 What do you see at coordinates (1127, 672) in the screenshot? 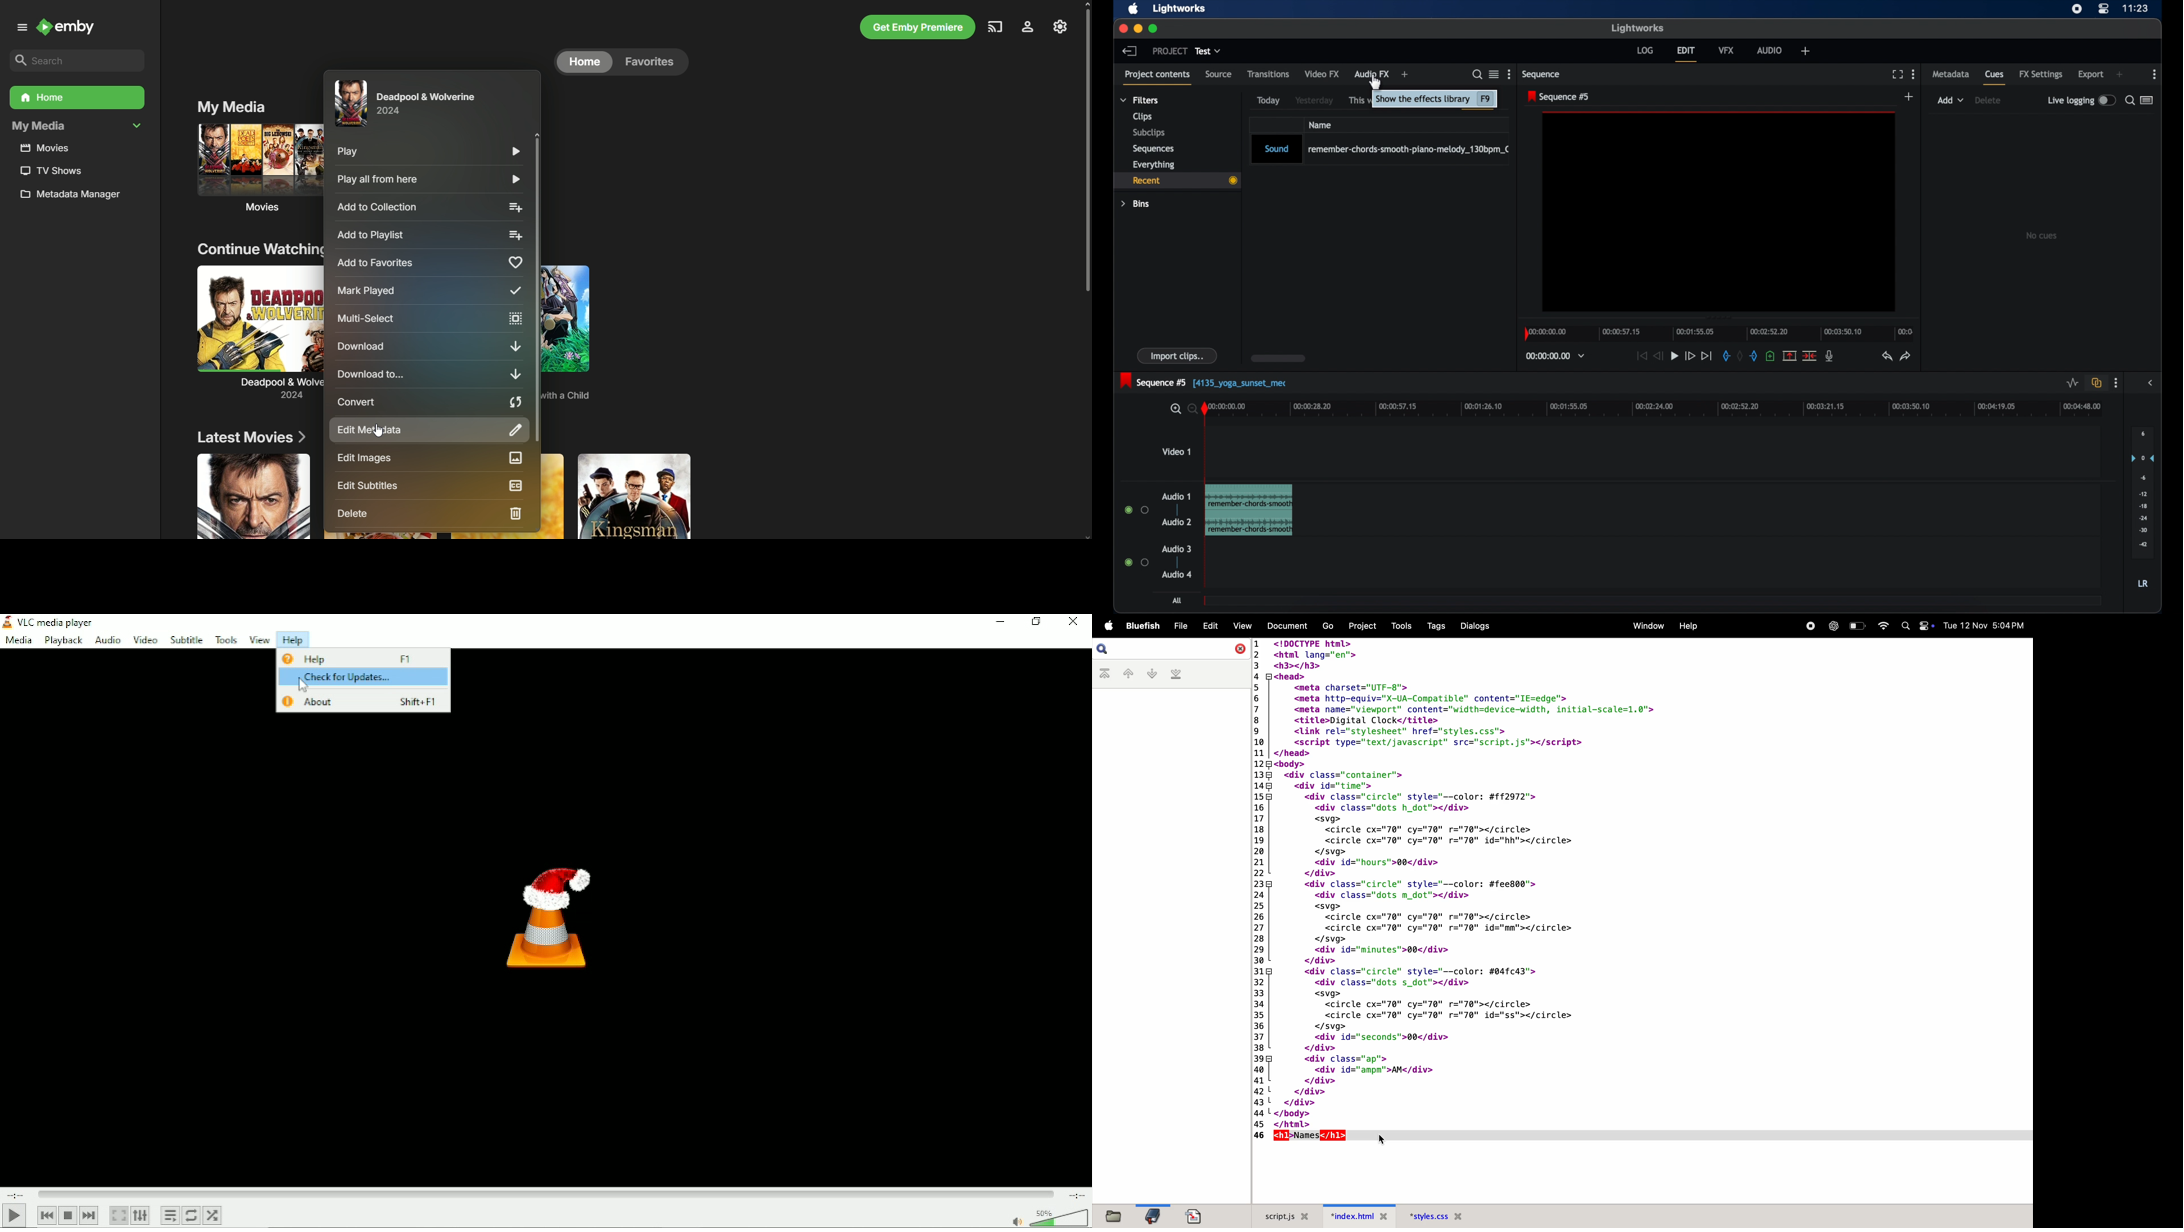
I see `previous bookmark` at bounding box center [1127, 672].